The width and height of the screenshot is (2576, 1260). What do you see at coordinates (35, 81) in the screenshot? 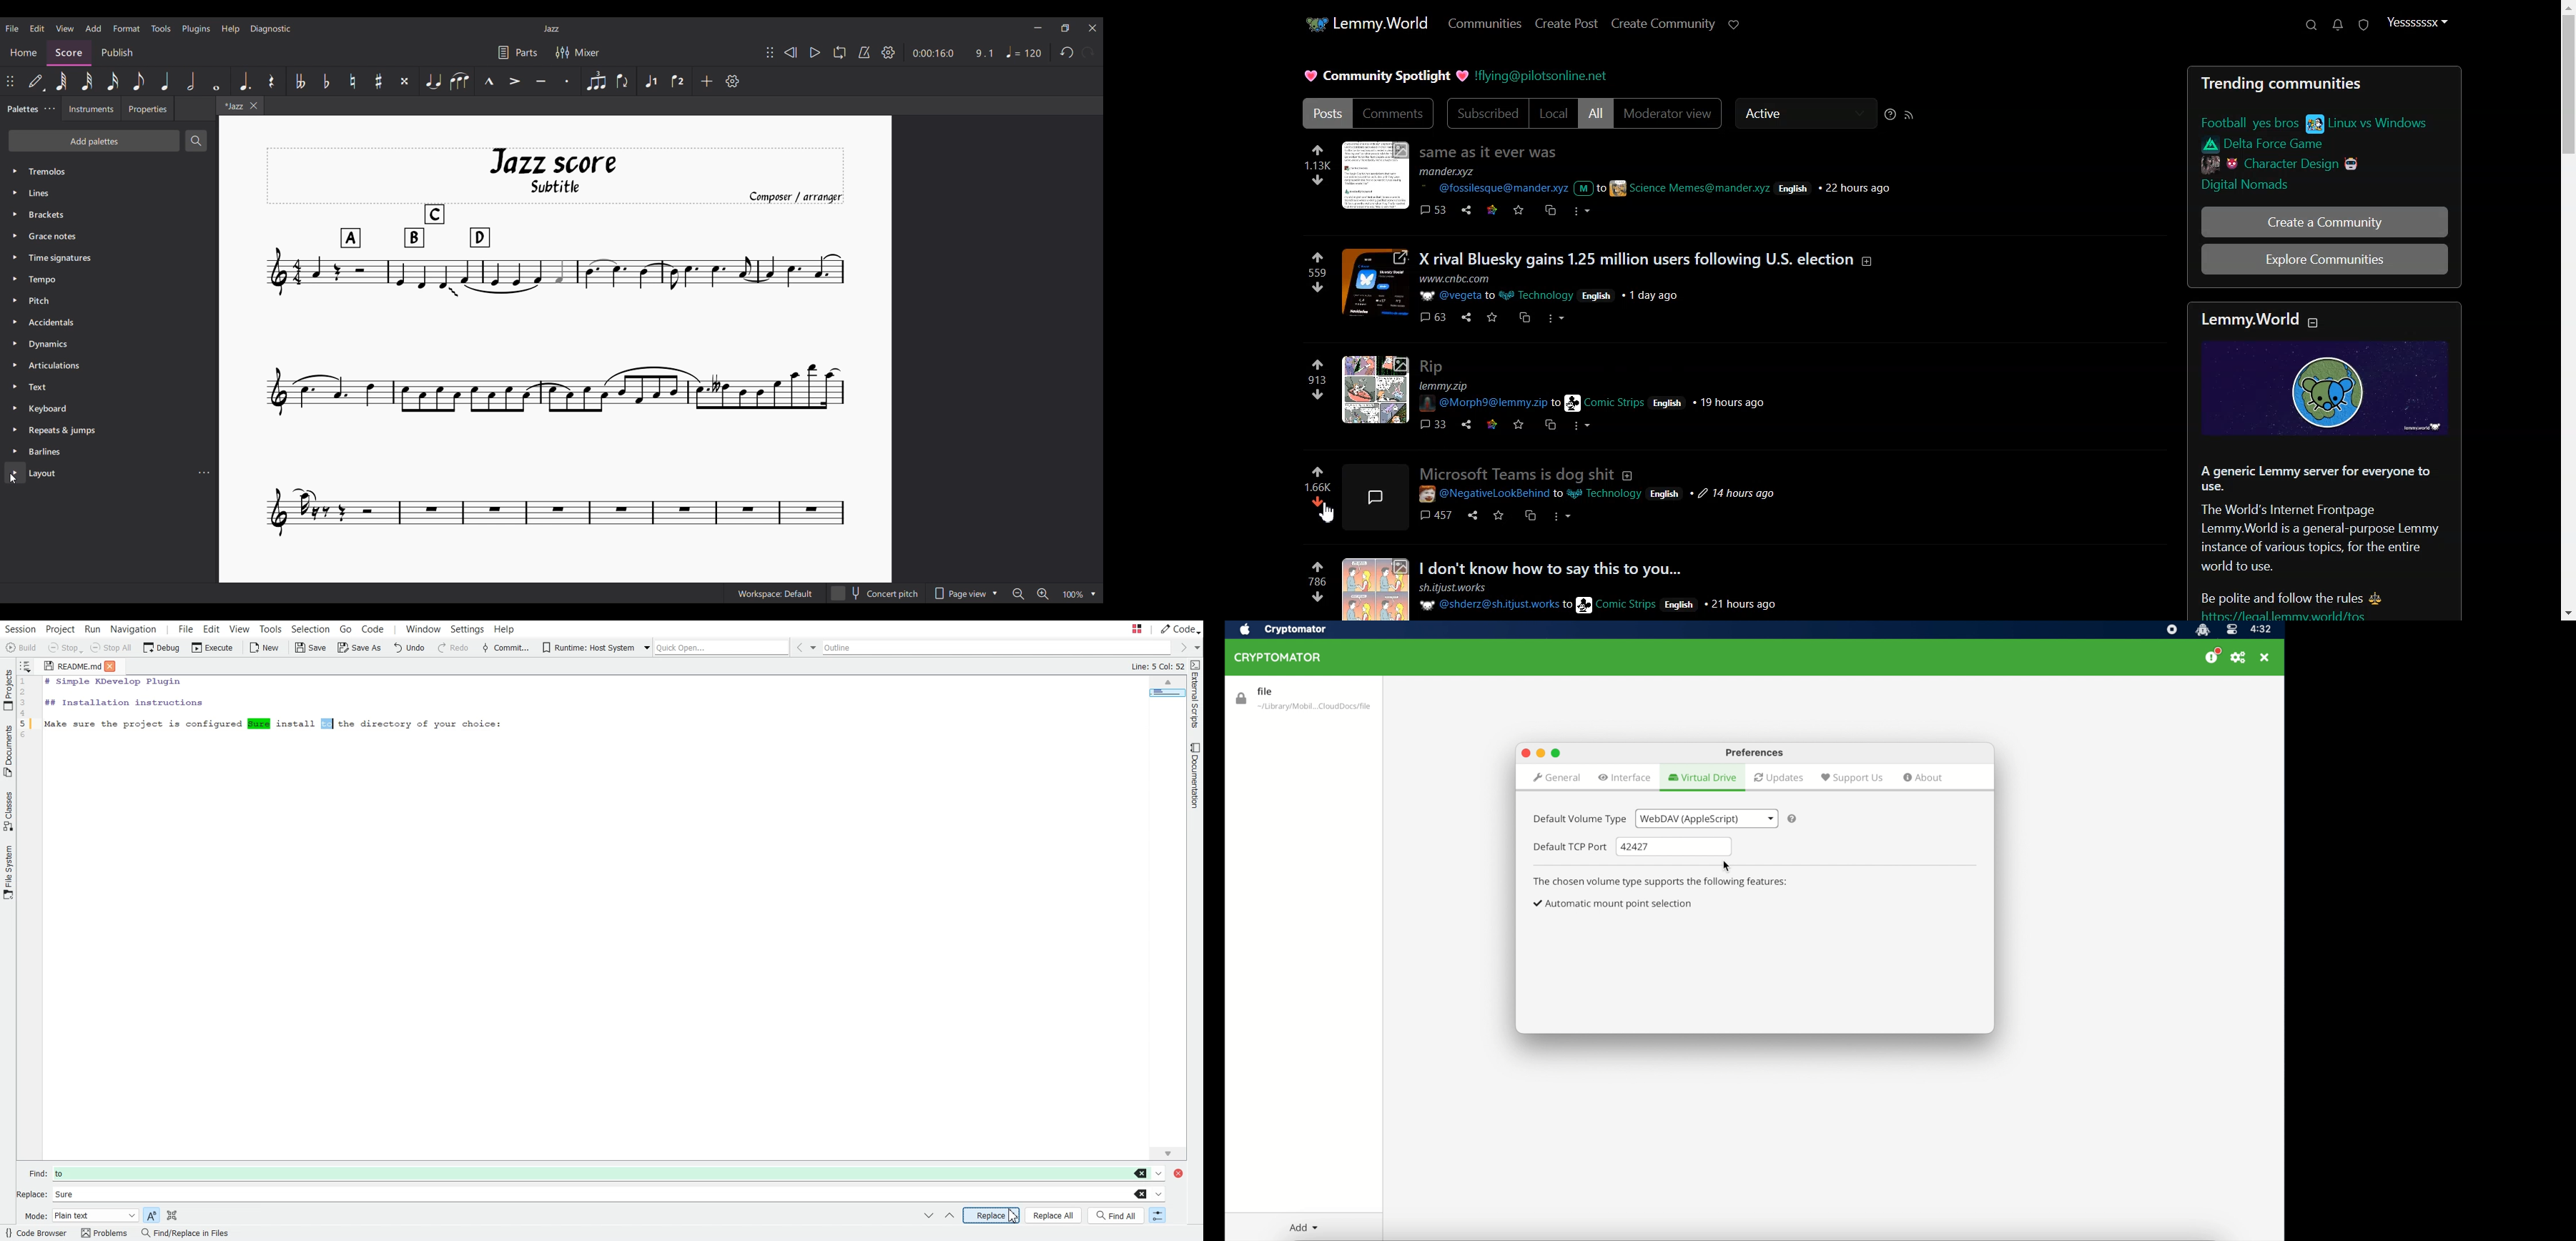
I see `Default` at bounding box center [35, 81].